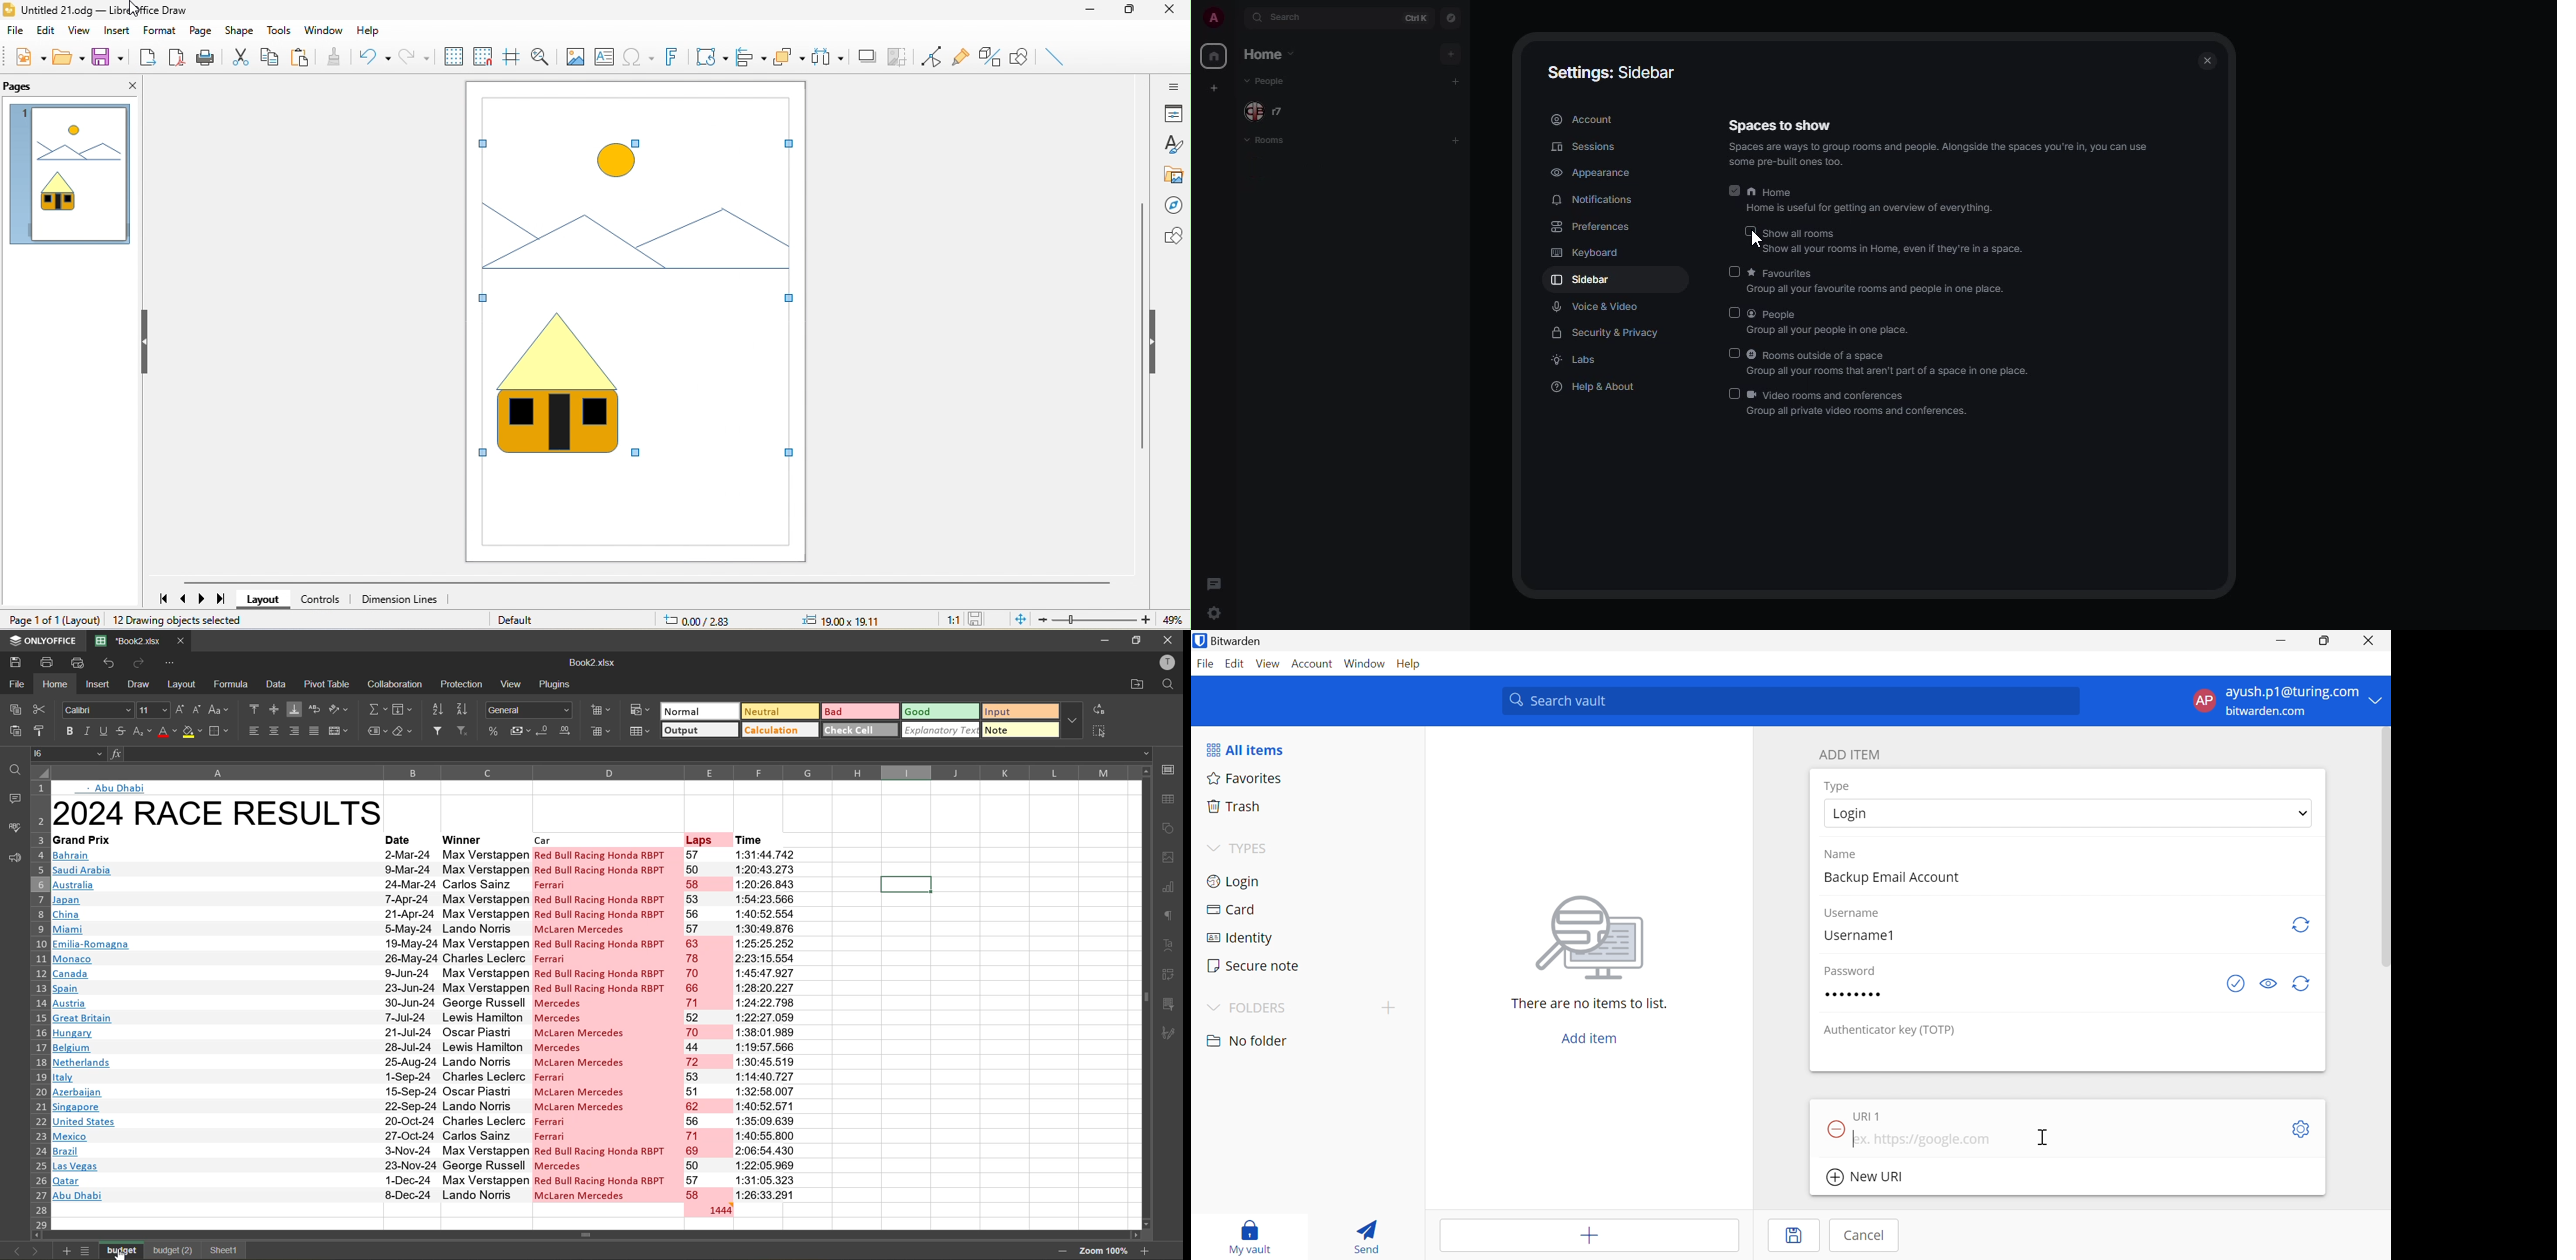 The width and height of the screenshot is (2576, 1260). Describe the element at coordinates (1273, 112) in the screenshot. I see `people` at that location.